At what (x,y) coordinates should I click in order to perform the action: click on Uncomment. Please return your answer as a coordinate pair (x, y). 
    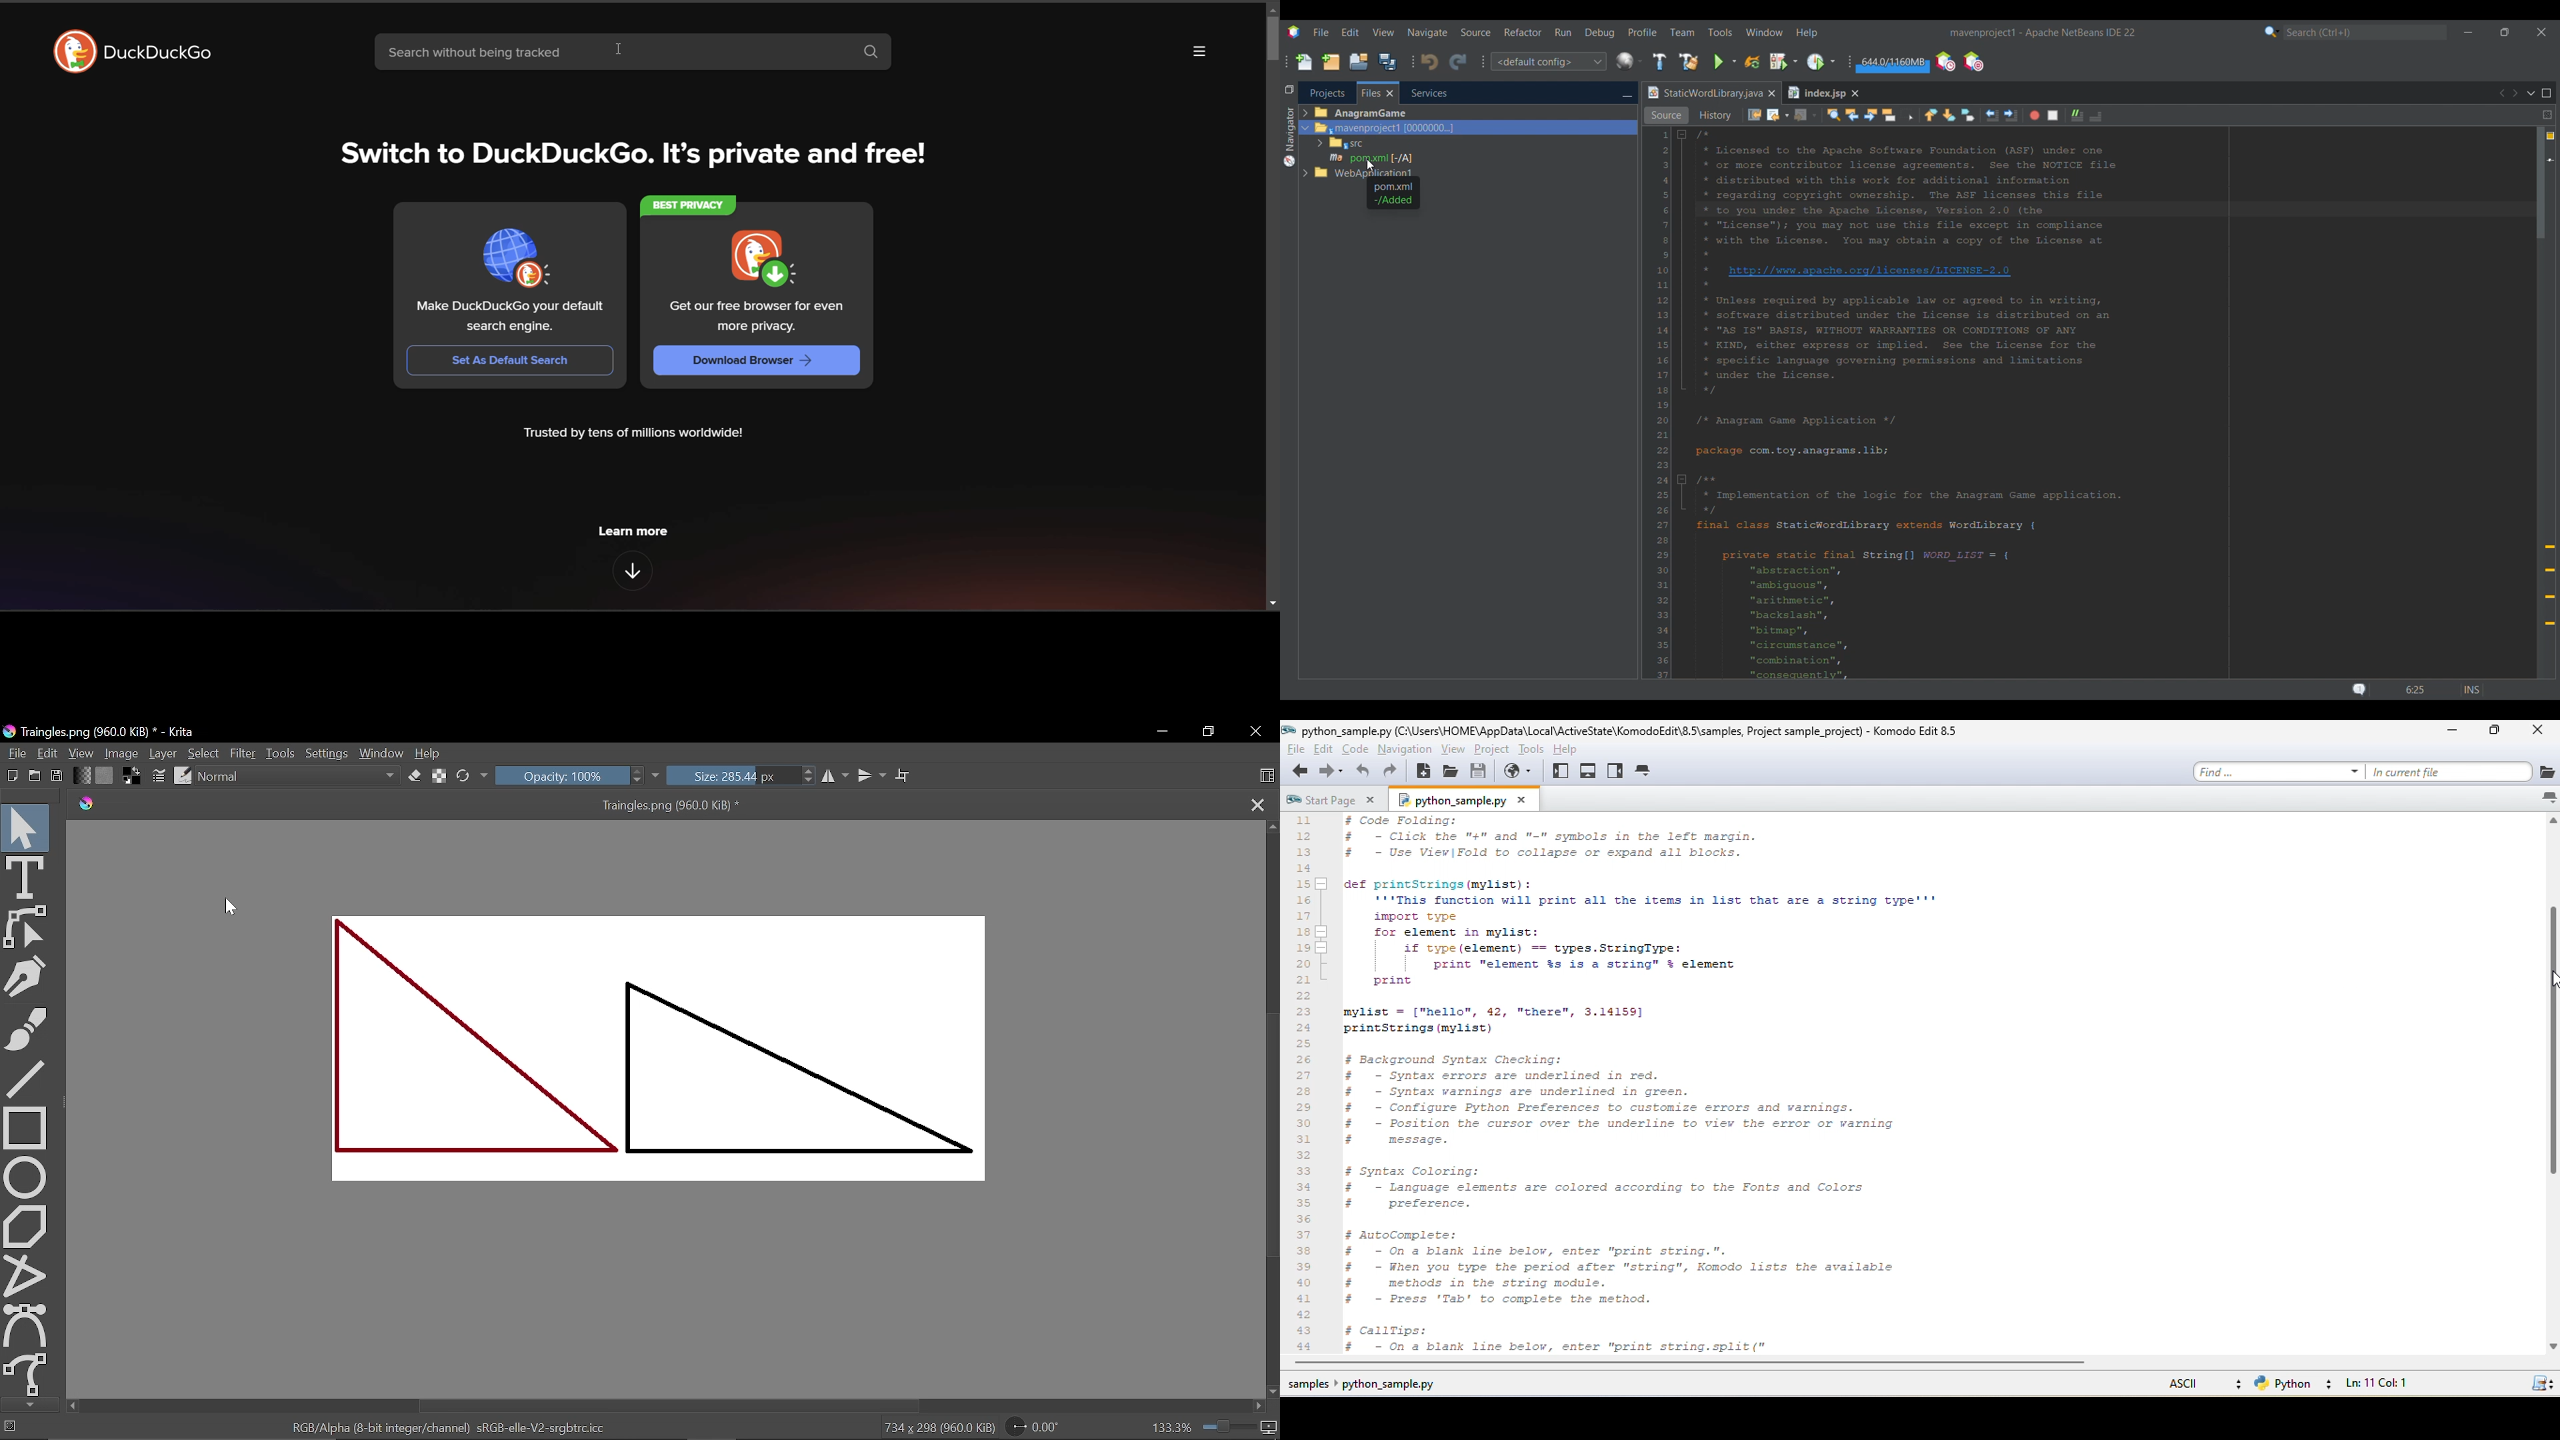
    Looking at the image, I should click on (2096, 116).